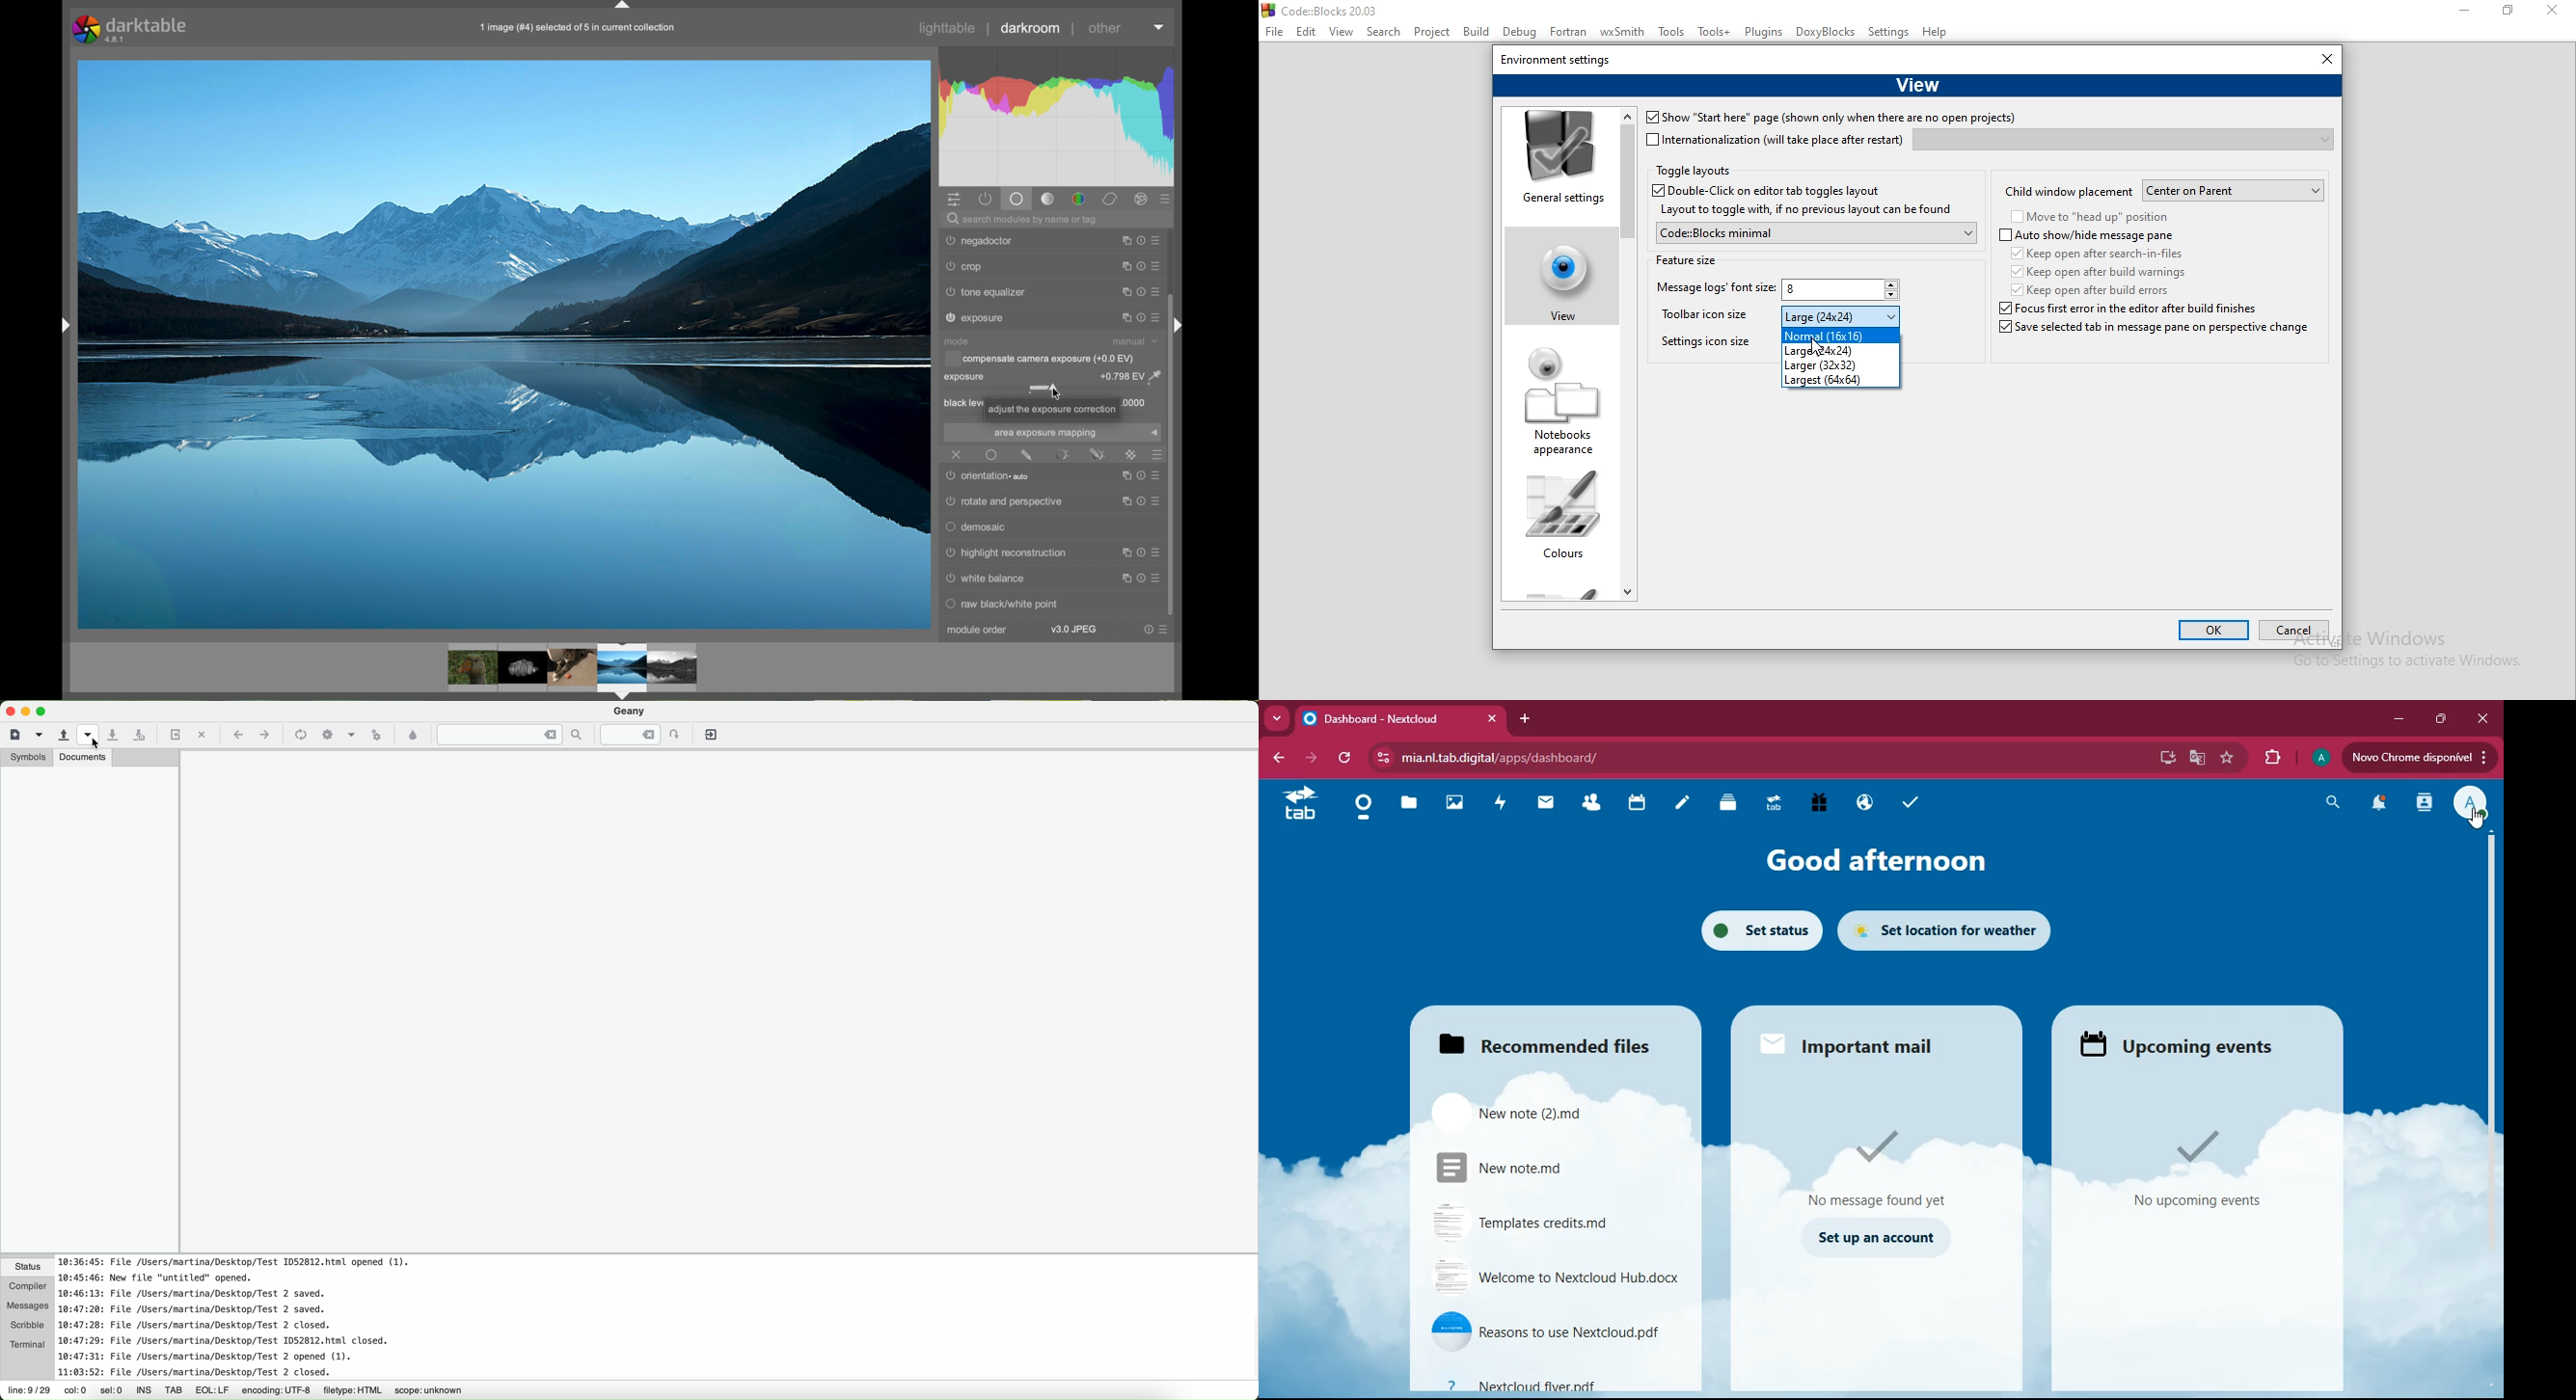 The image size is (2576, 1400). What do you see at coordinates (1628, 351) in the screenshot?
I see `scroll bar` at bounding box center [1628, 351].